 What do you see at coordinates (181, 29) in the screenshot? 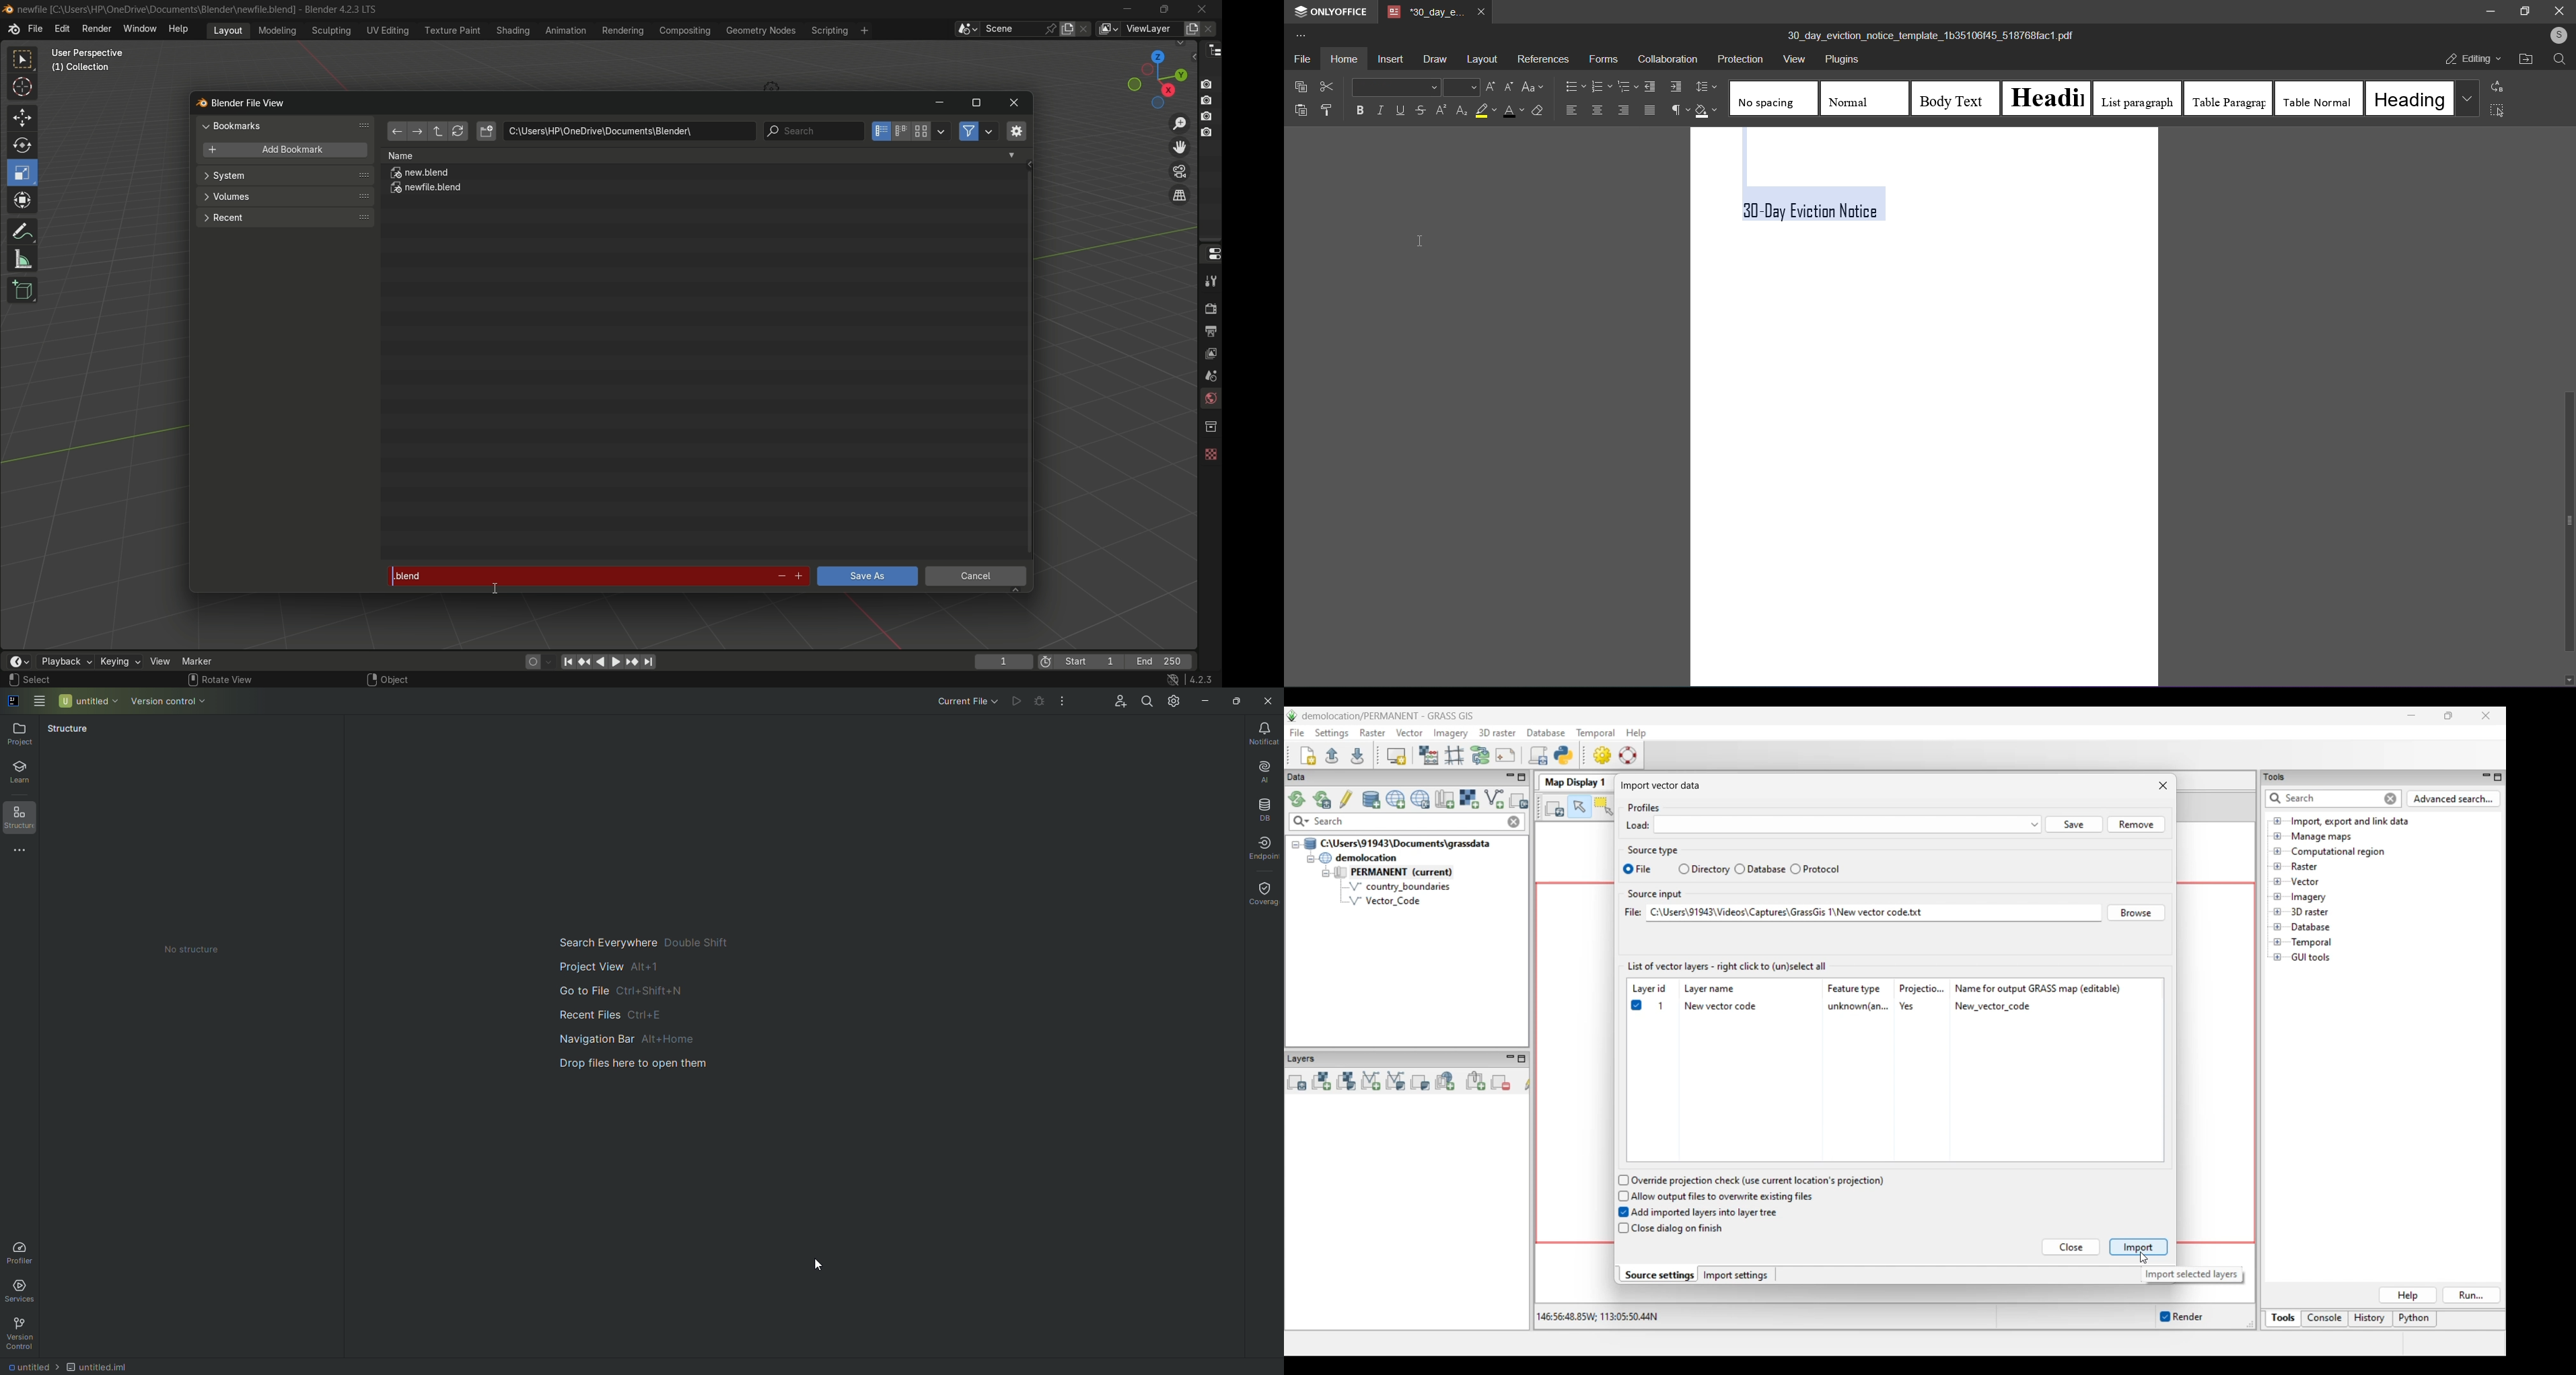
I see `help menu` at bounding box center [181, 29].